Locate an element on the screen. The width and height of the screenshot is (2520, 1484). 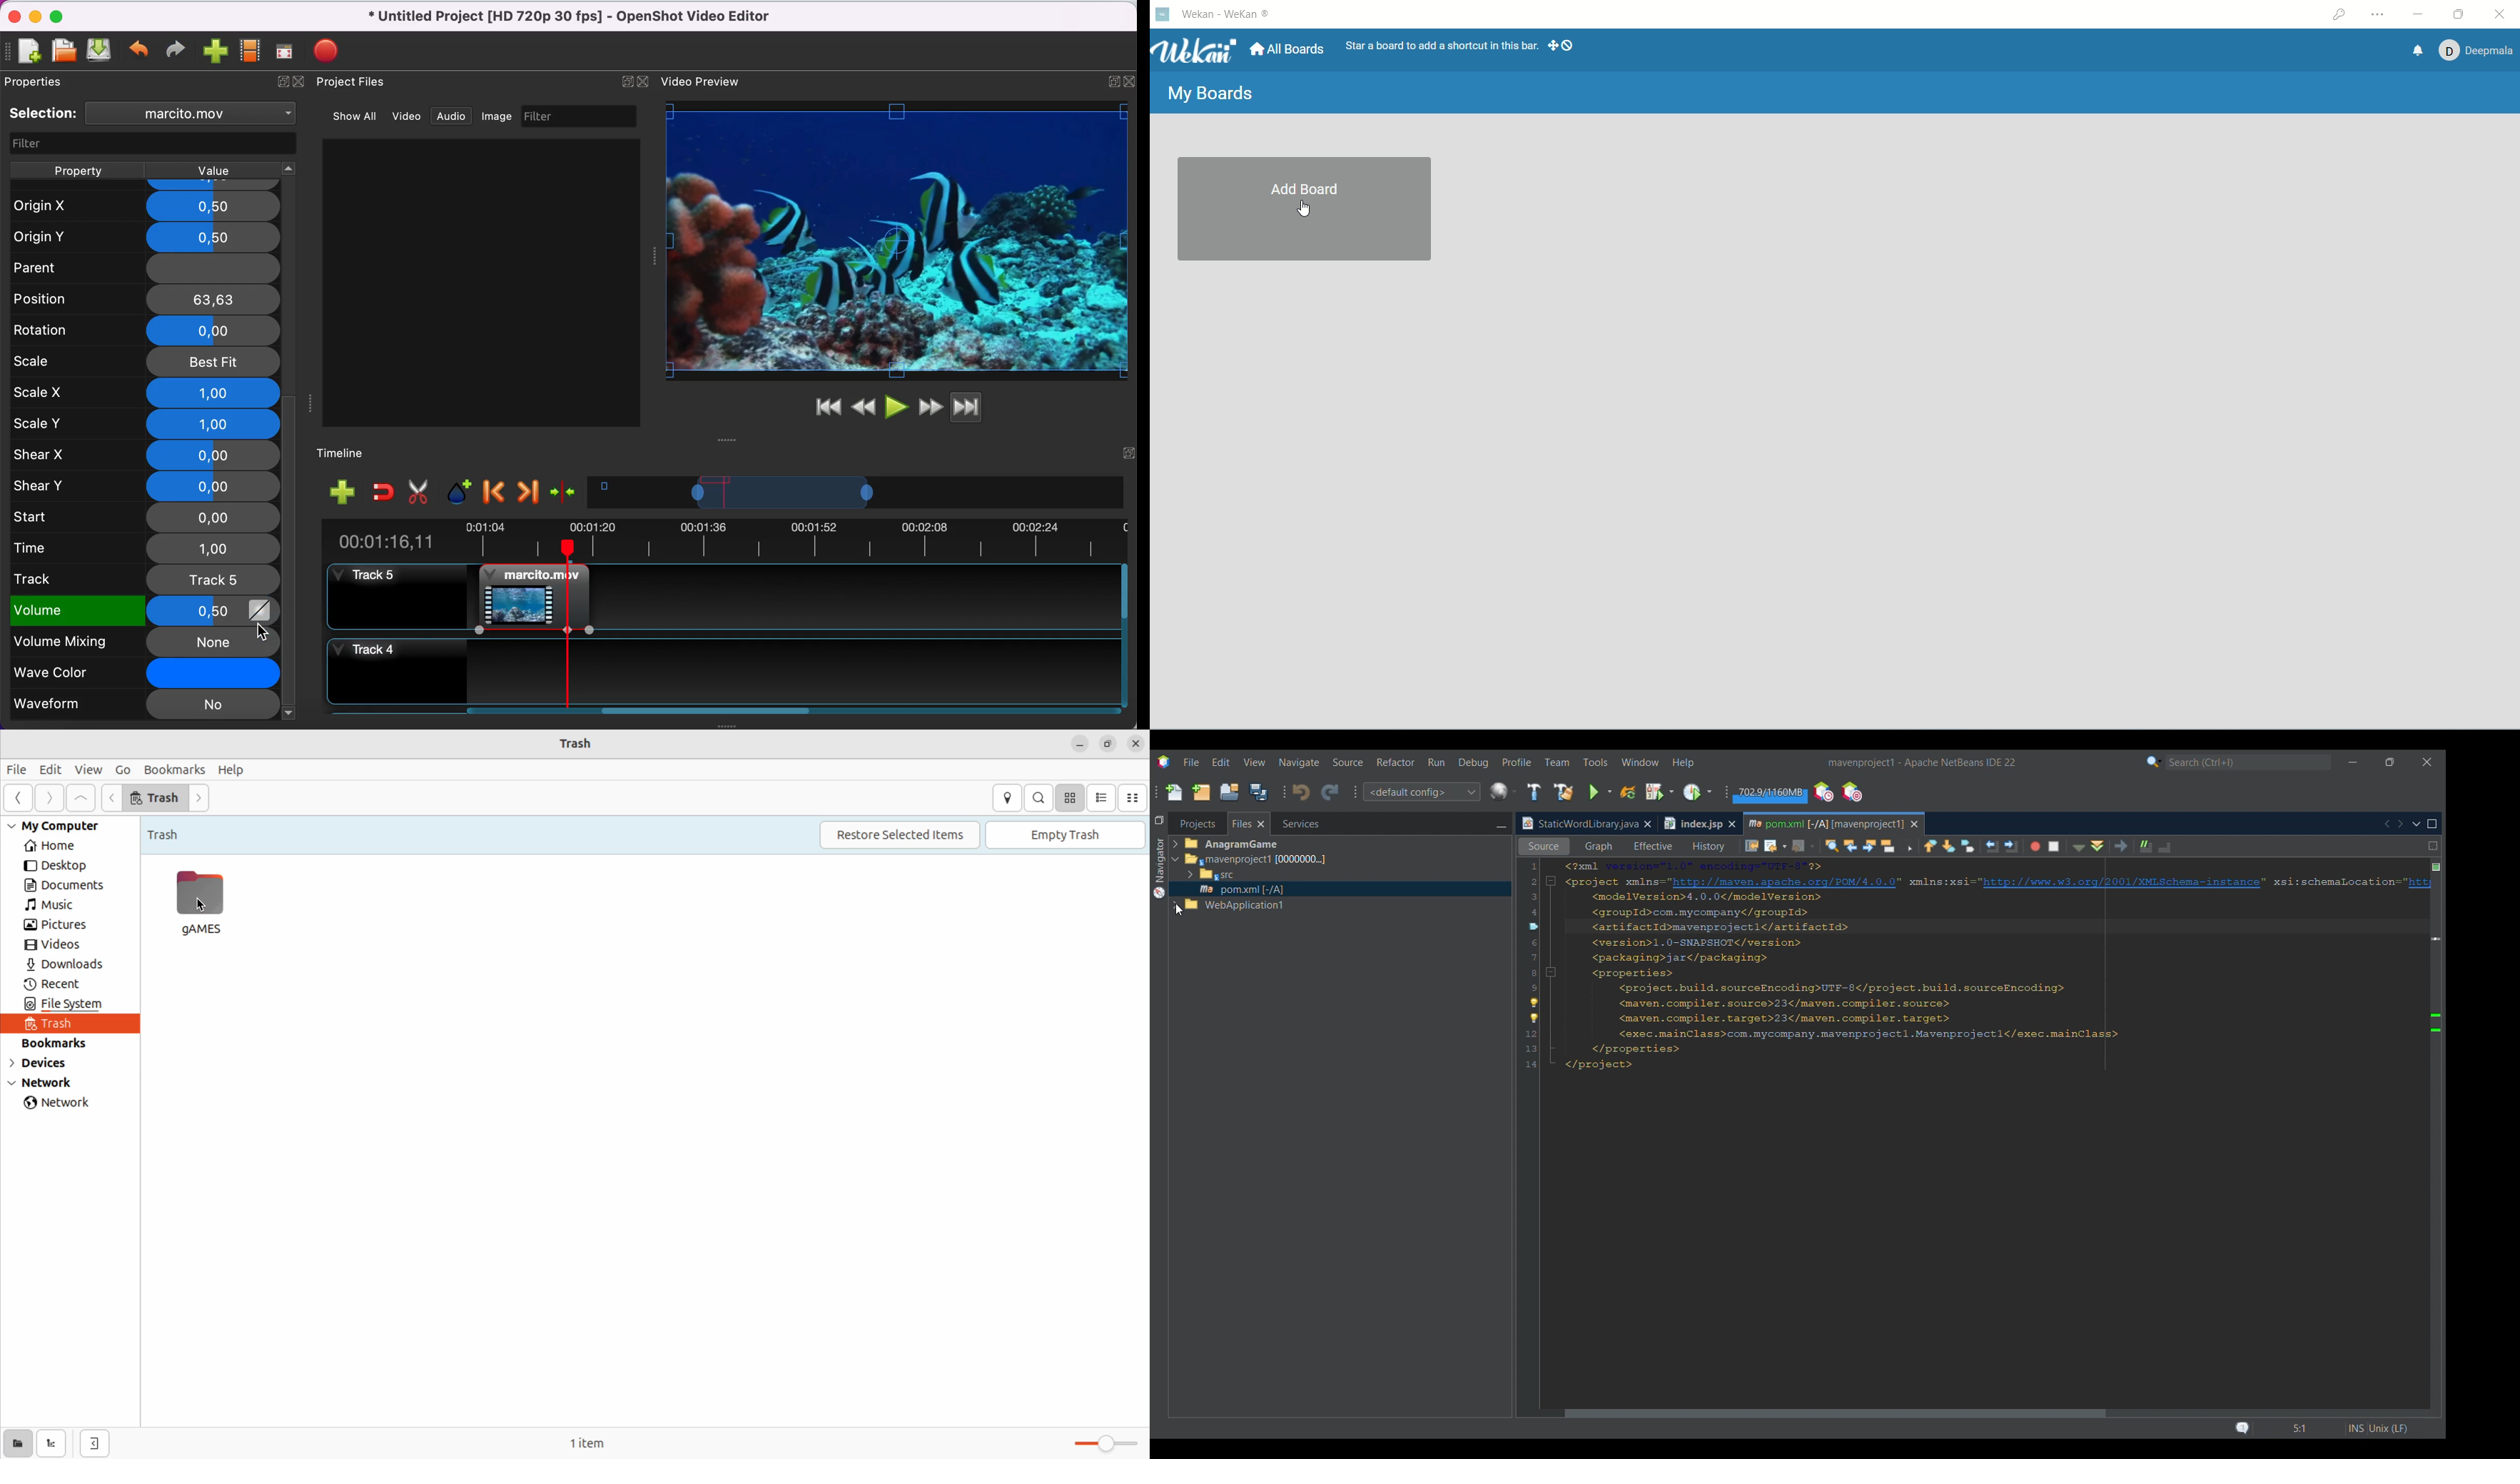
trash is located at coordinates (156, 797).